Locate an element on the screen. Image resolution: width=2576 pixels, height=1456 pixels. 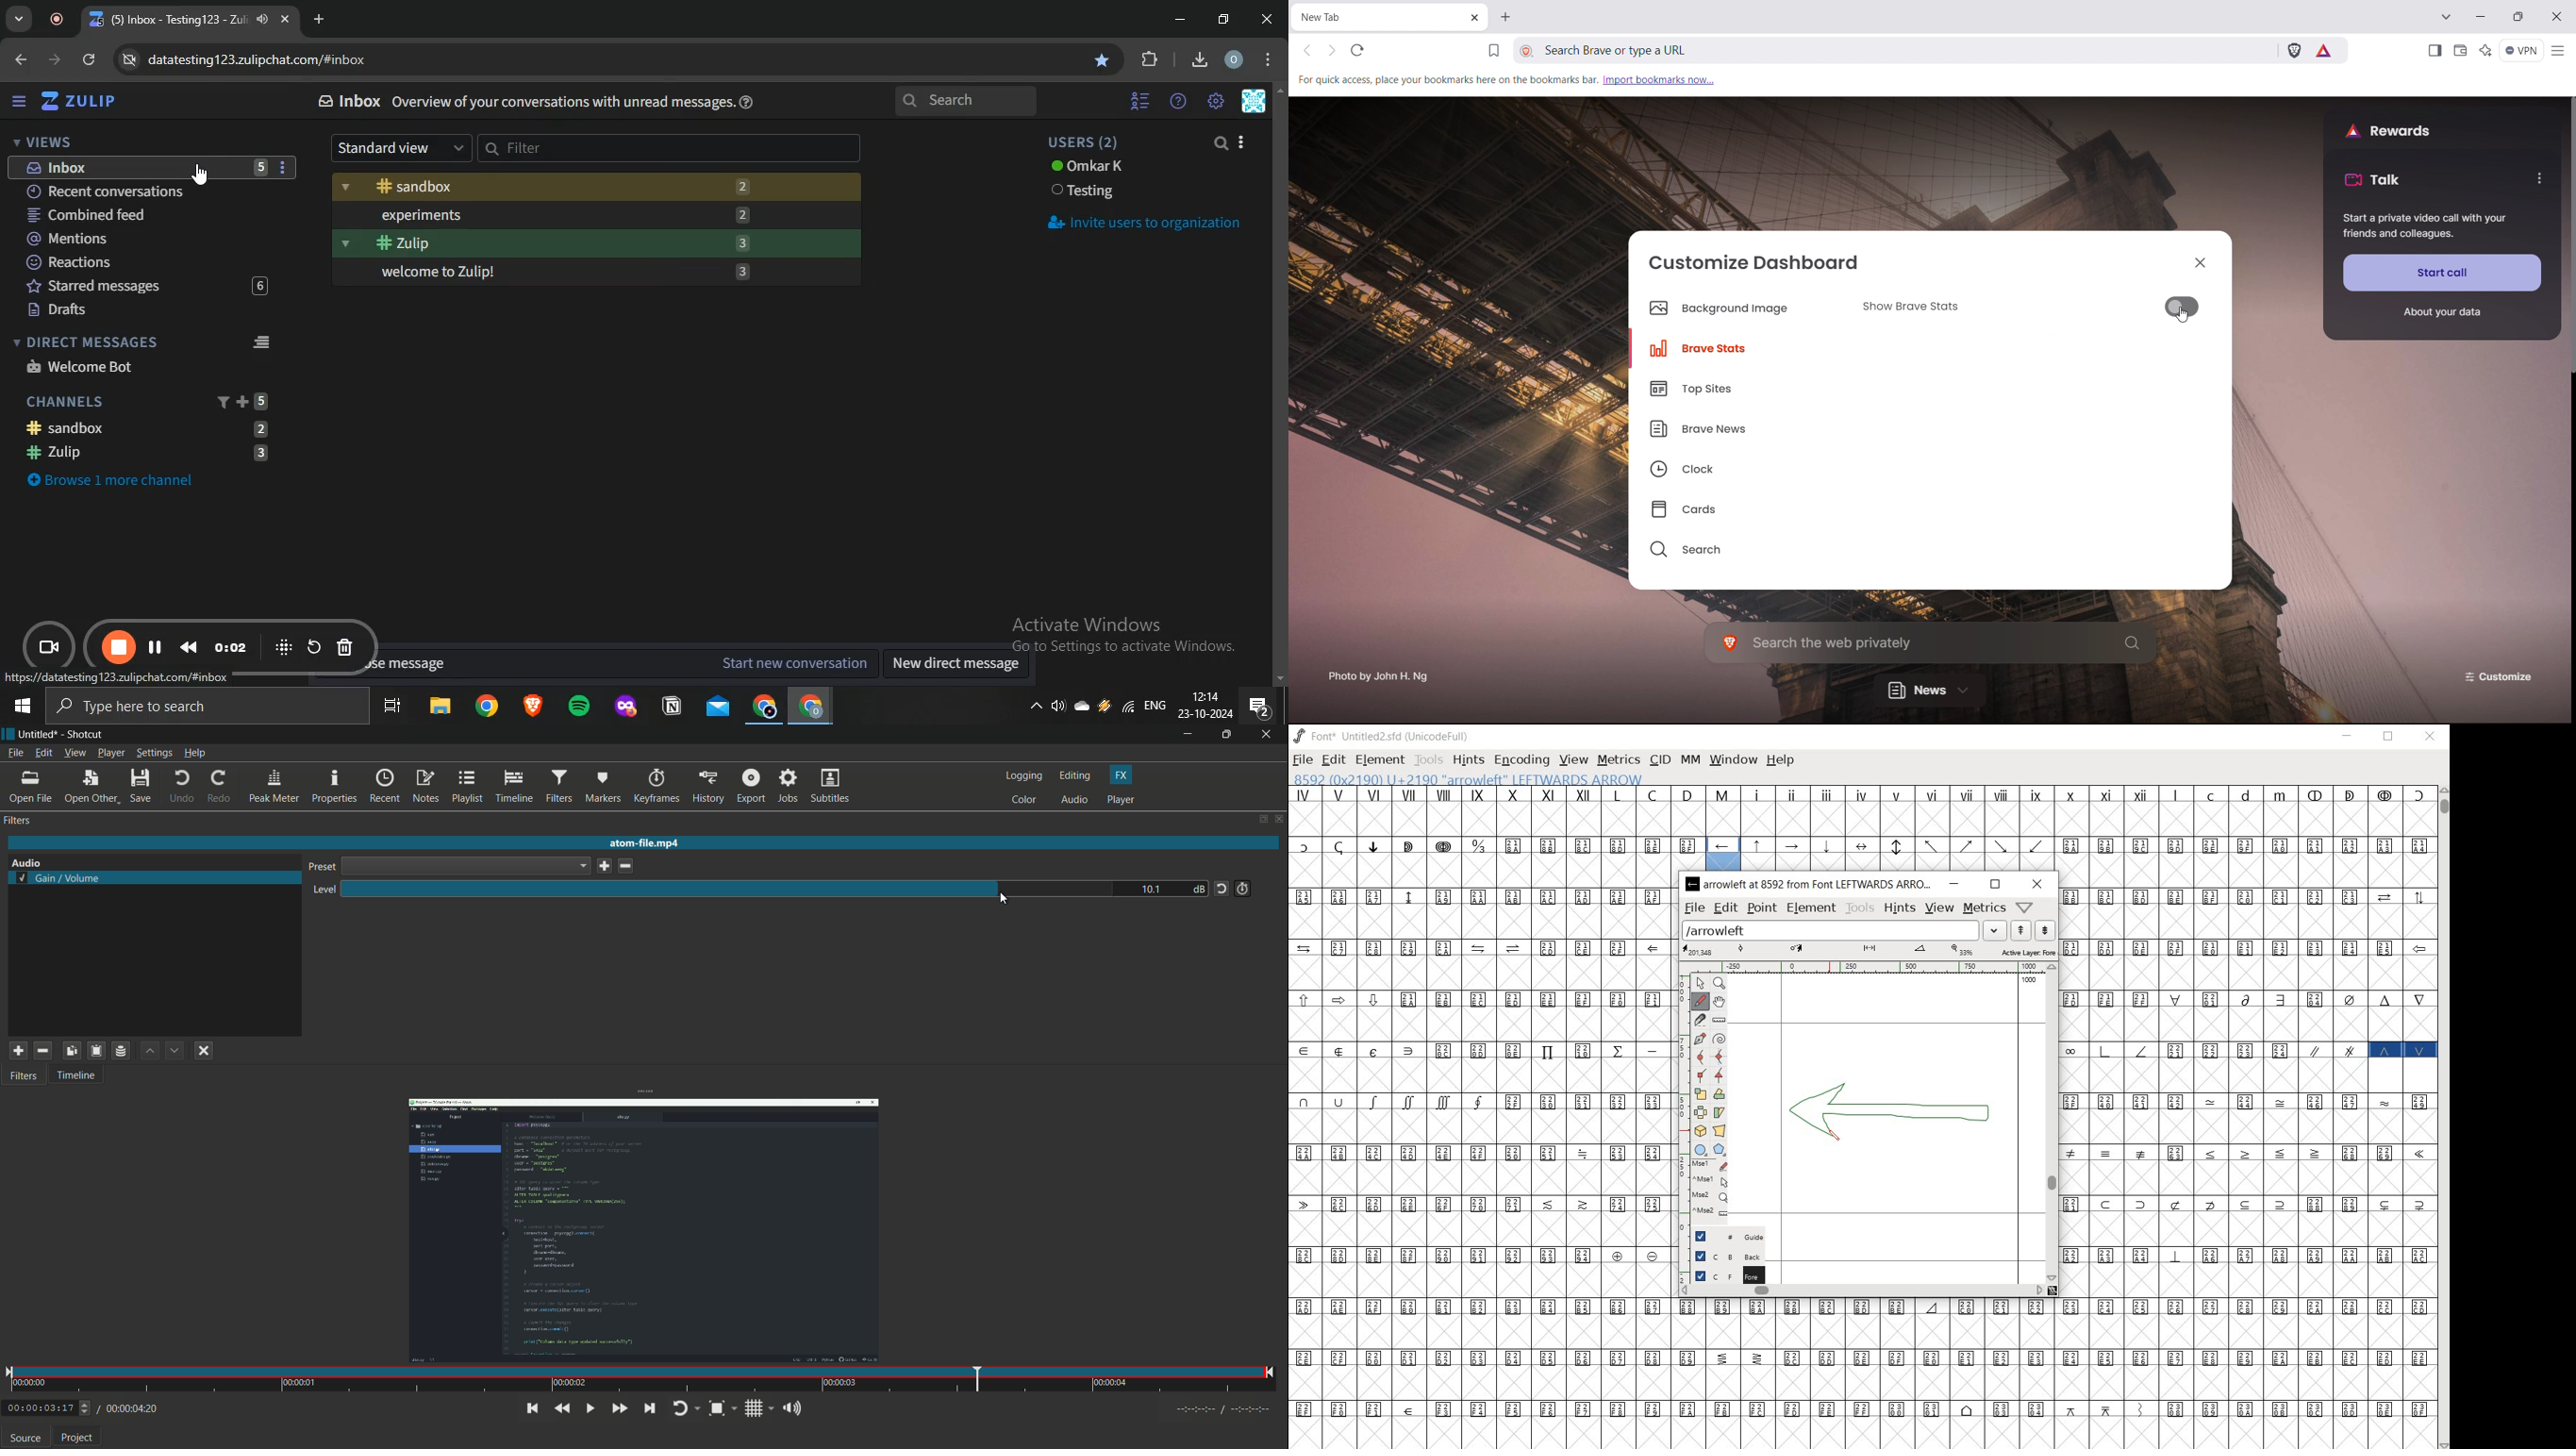
imported video is located at coordinates (643, 1232).